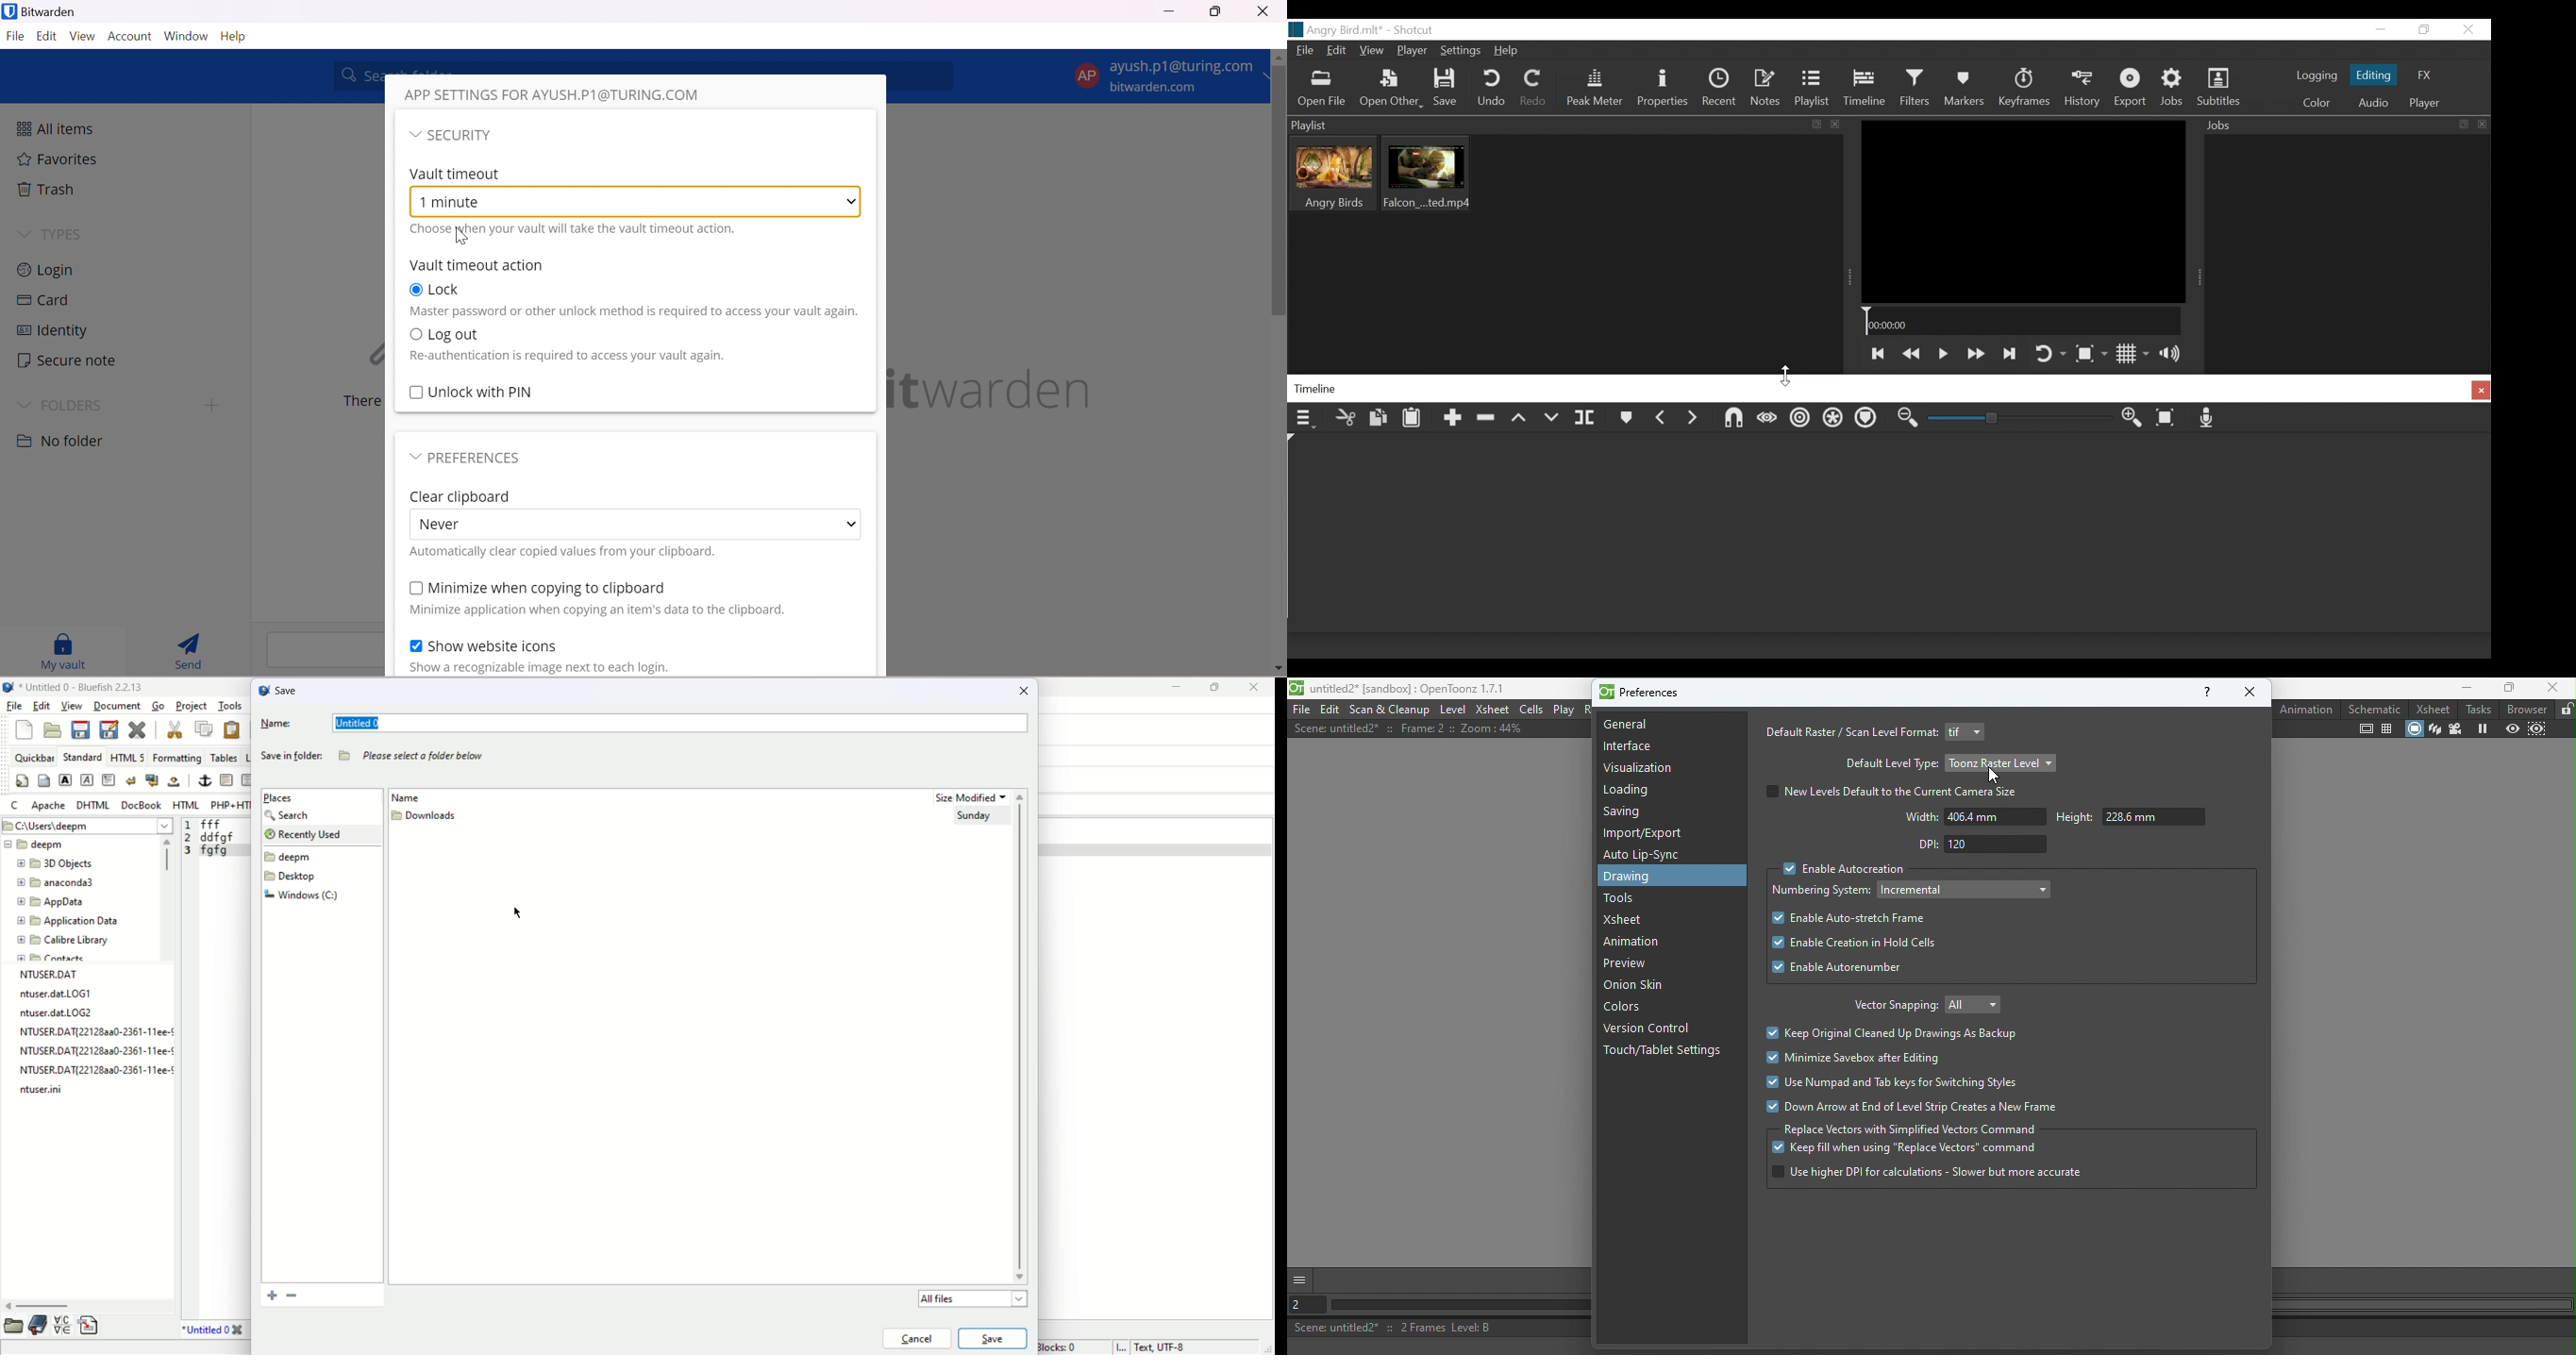 The width and height of the screenshot is (2576, 1372). What do you see at coordinates (2177, 354) in the screenshot?
I see `Show volume control` at bounding box center [2177, 354].